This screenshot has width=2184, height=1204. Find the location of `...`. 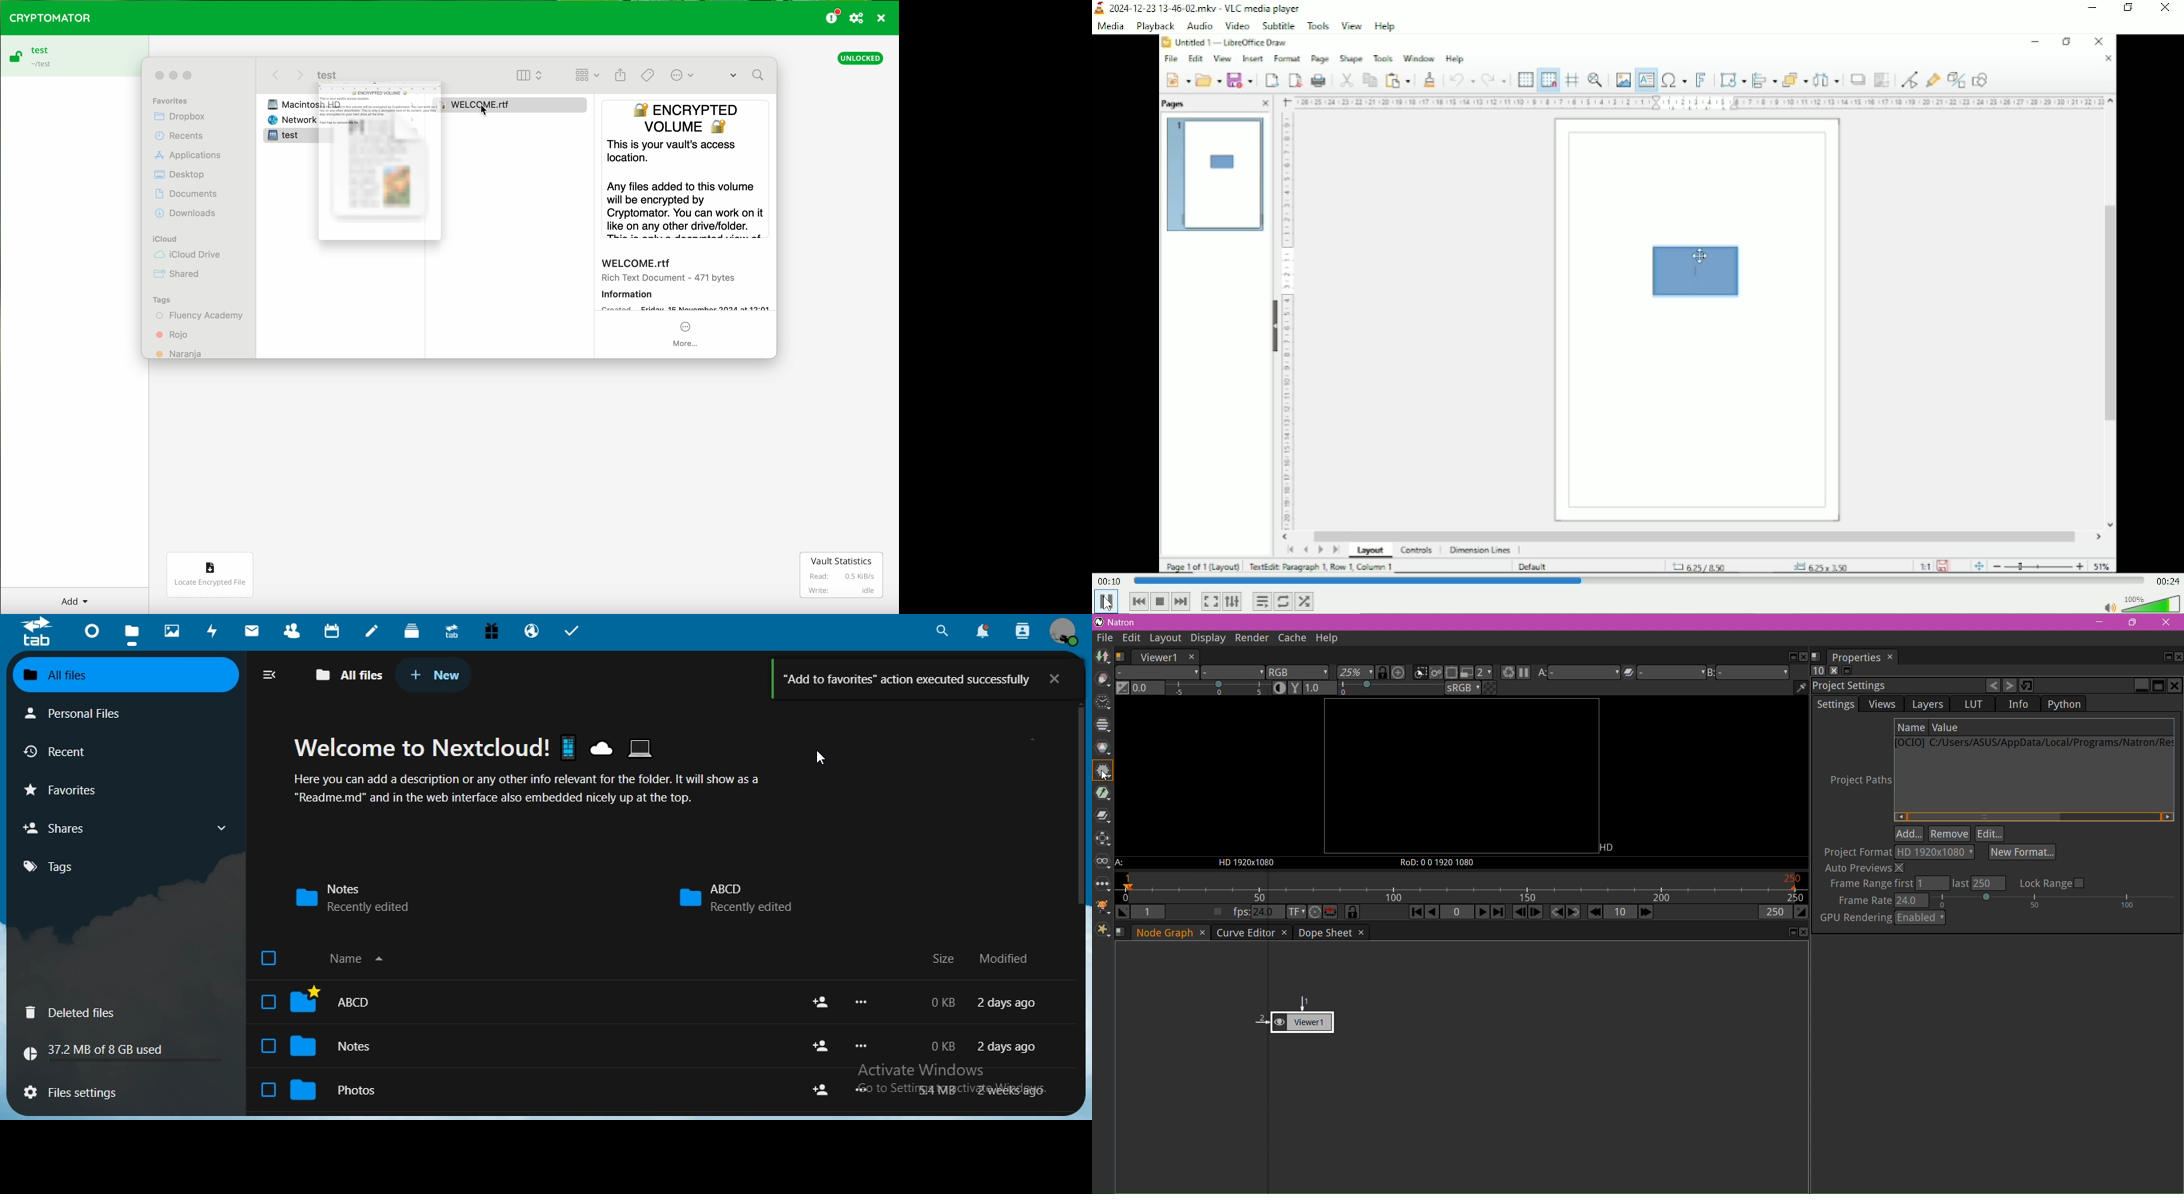

... is located at coordinates (859, 1091).